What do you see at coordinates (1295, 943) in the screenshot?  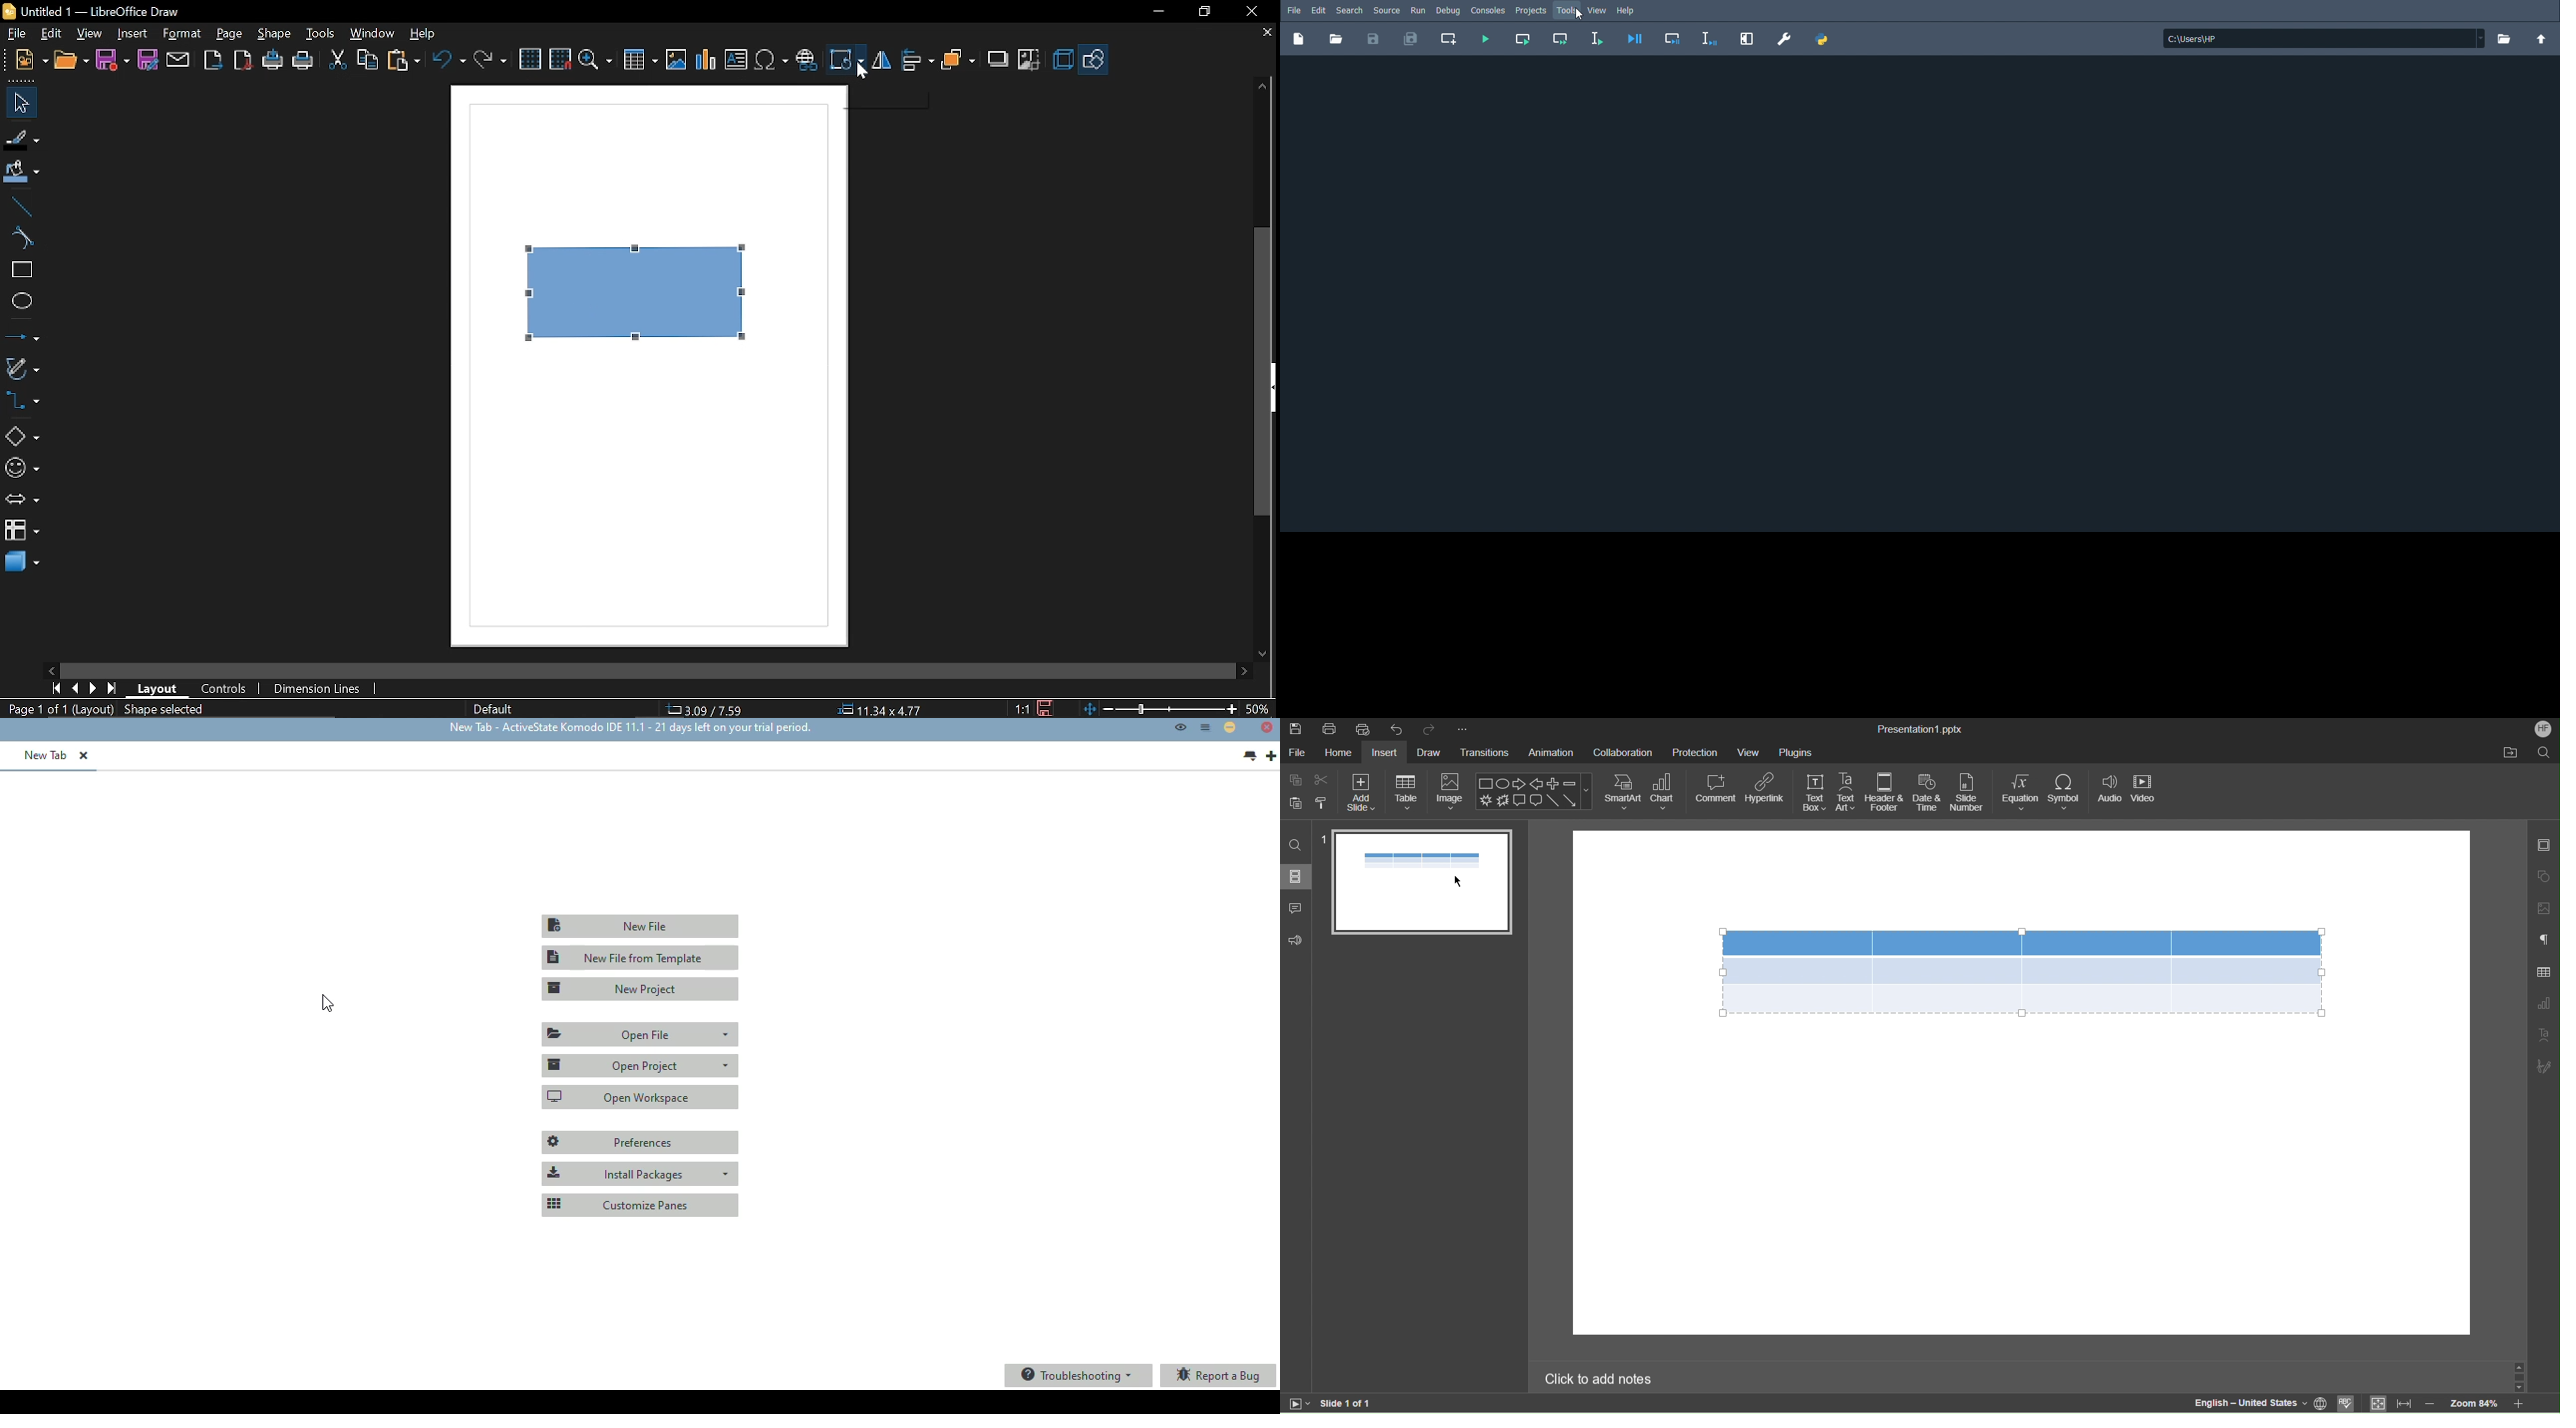 I see `Comments and Feedback` at bounding box center [1295, 943].